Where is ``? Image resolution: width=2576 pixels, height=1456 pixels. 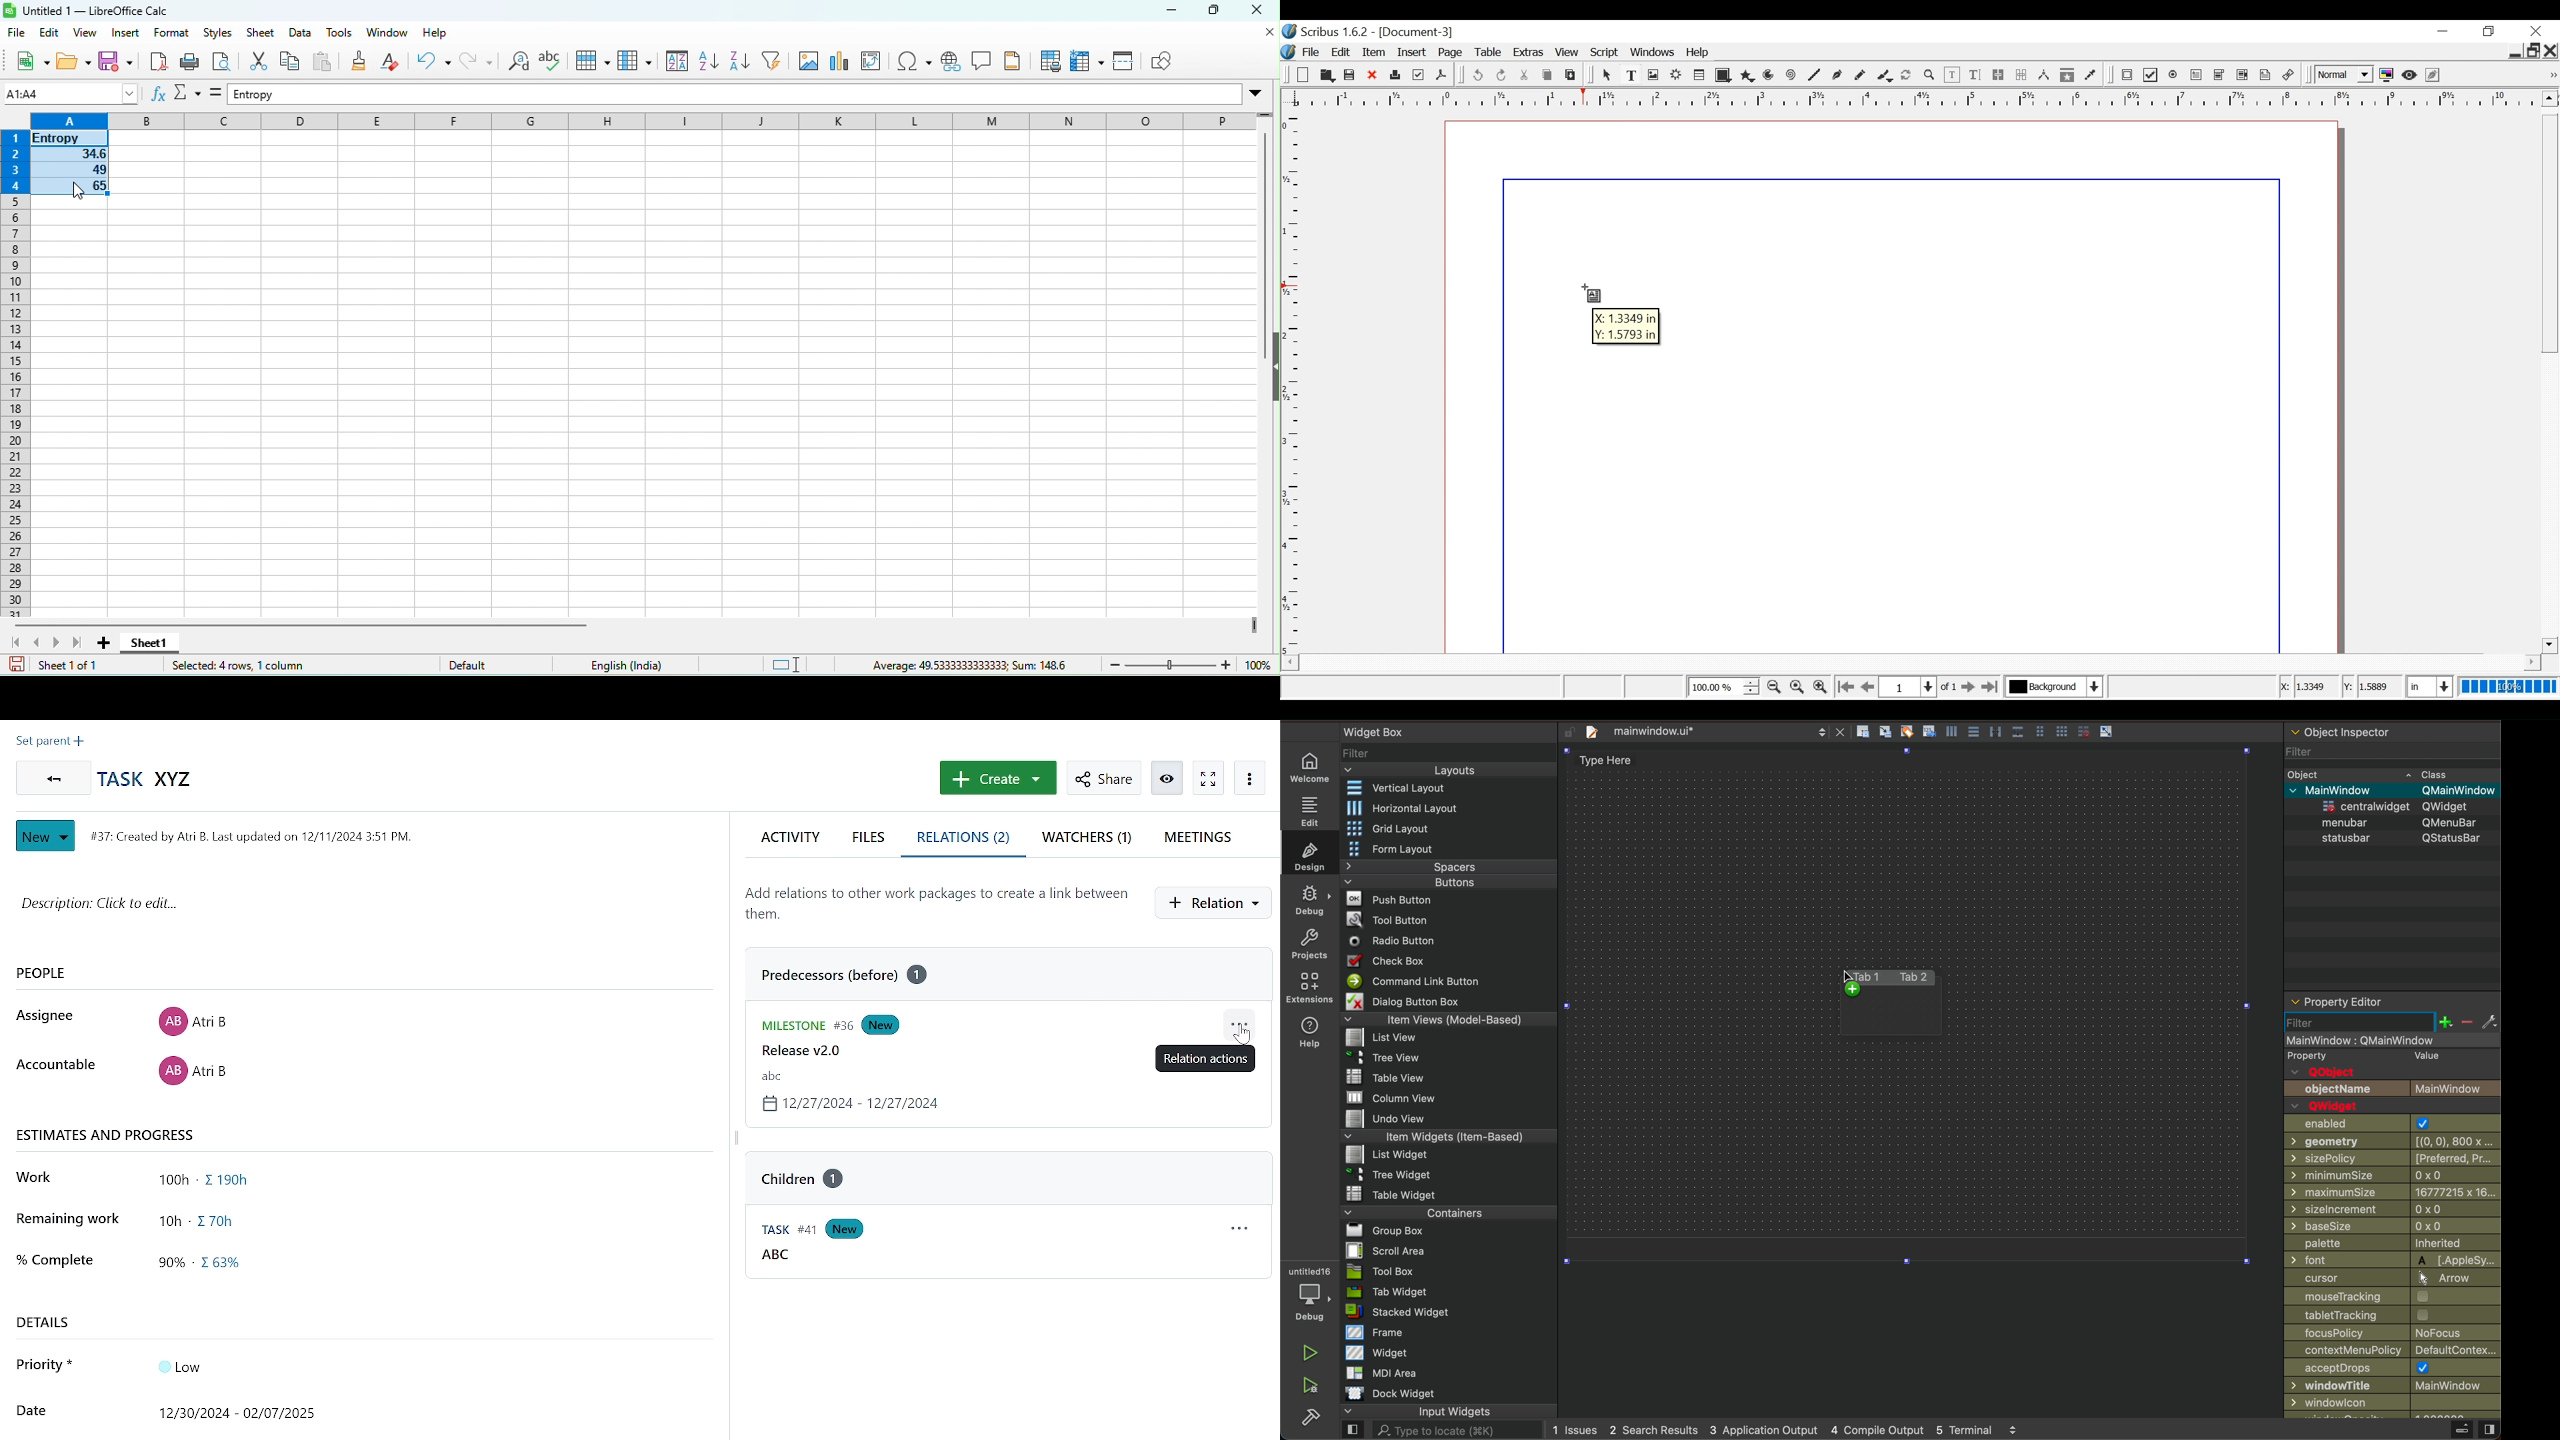
 is located at coordinates (2393, 1193).